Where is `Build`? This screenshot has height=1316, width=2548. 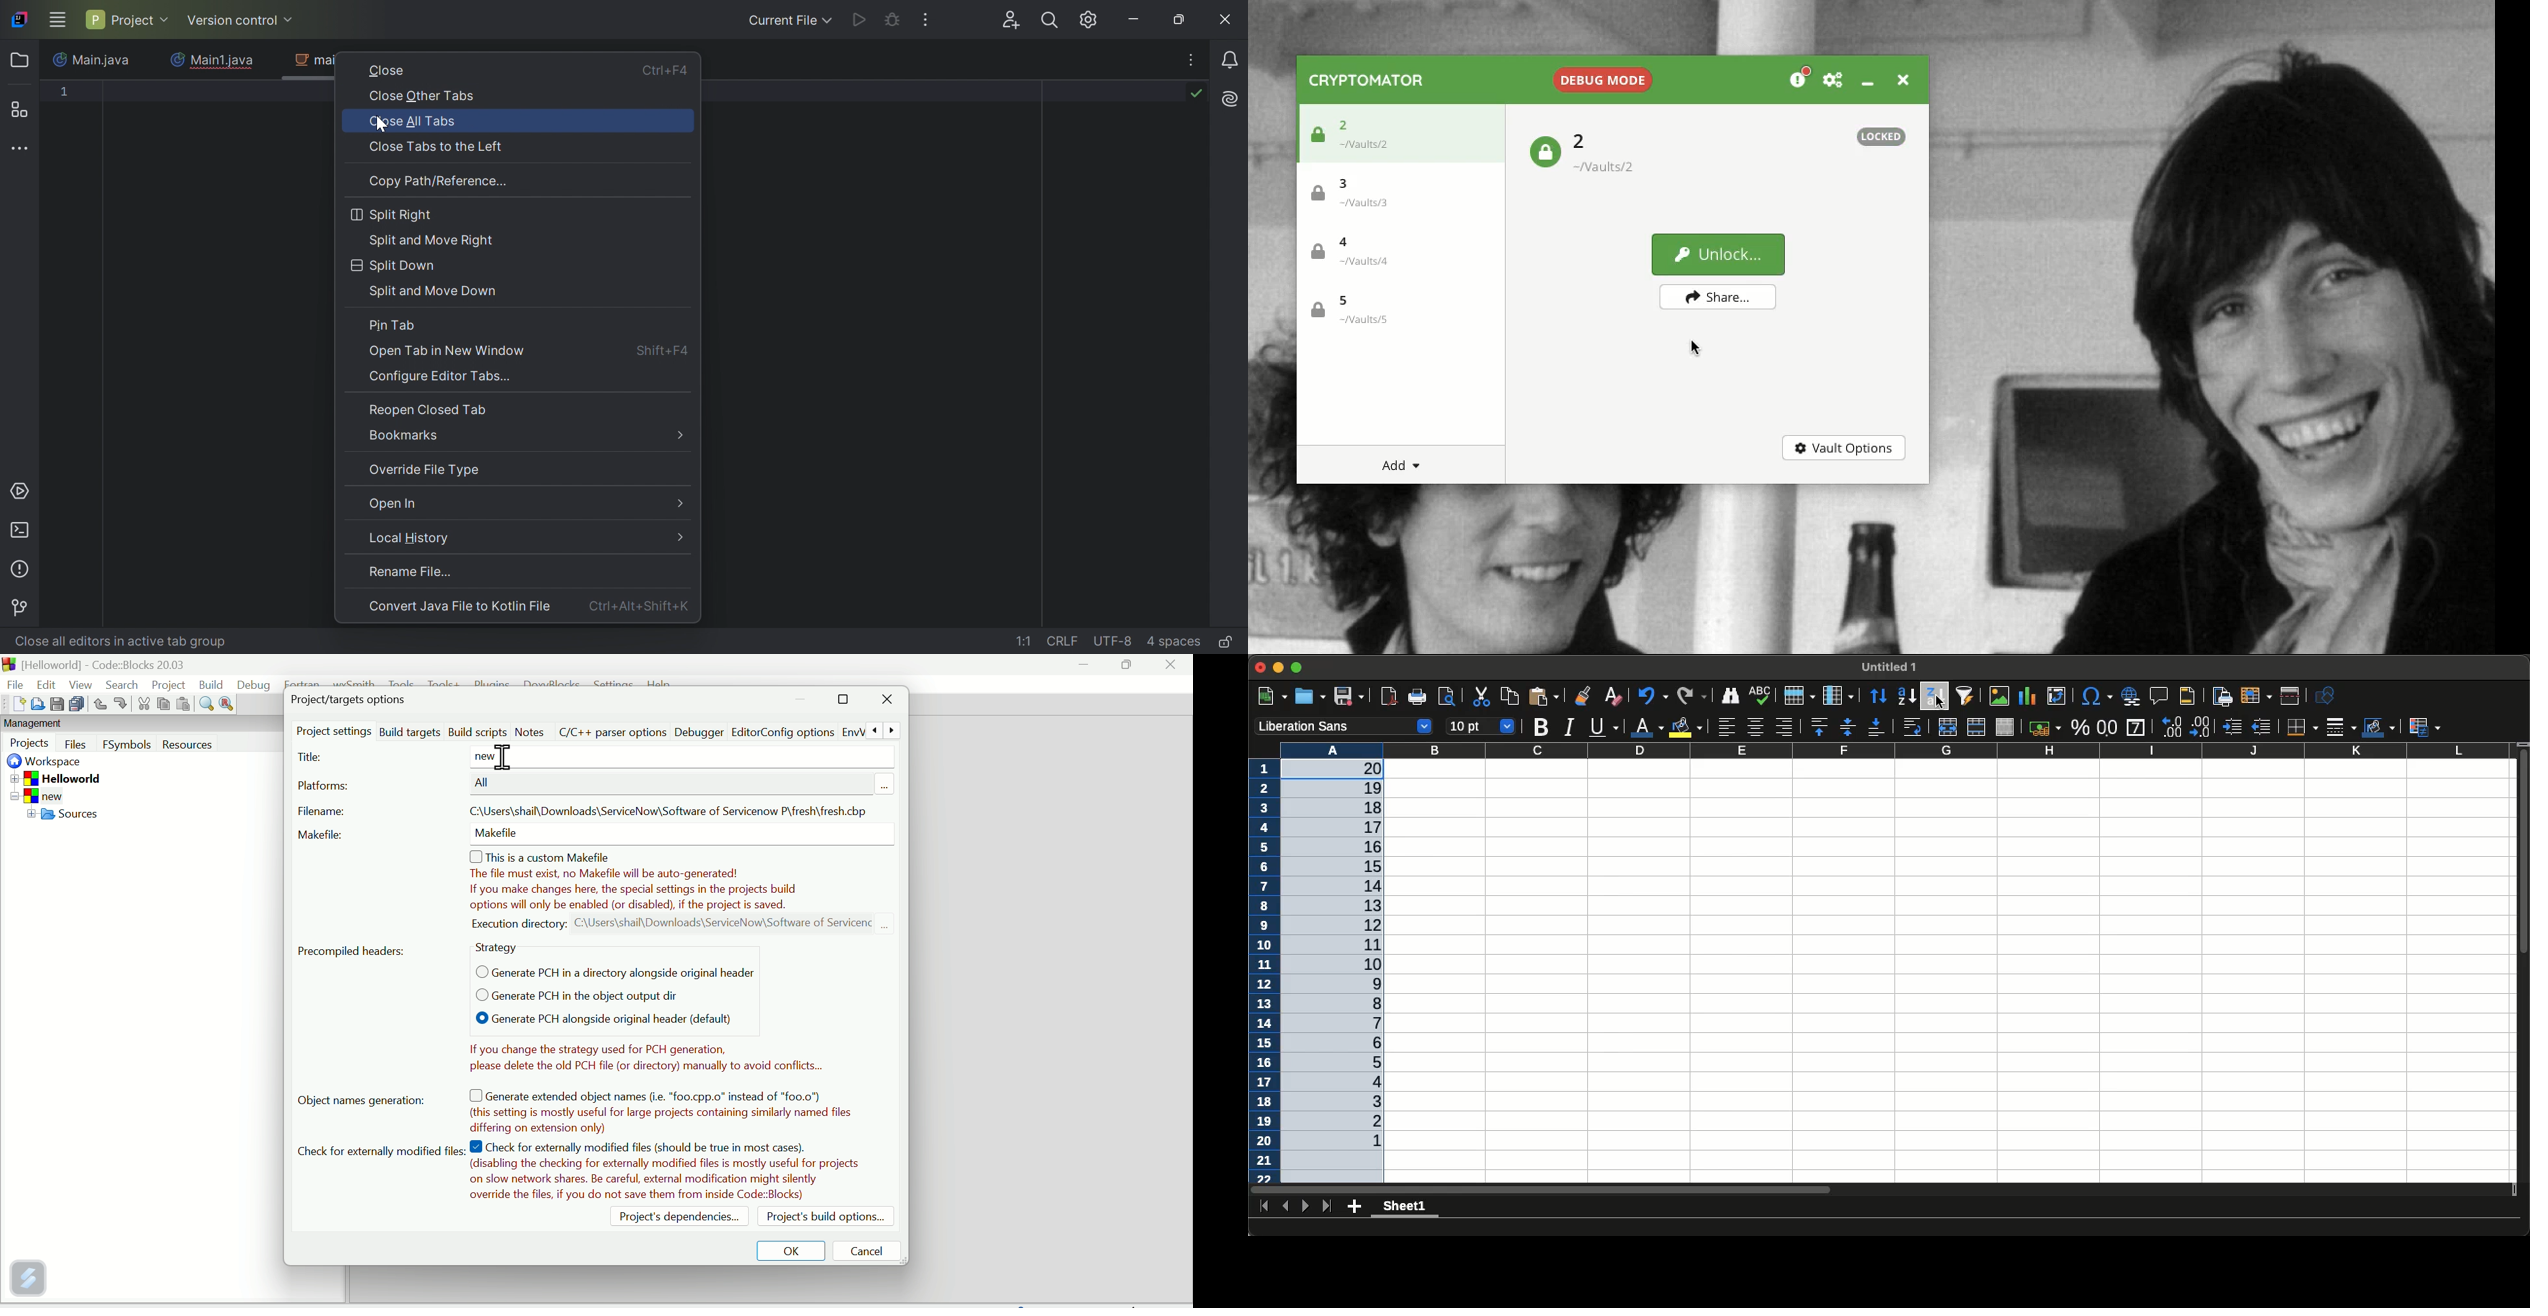 Build is located at coordinates (213, 683).